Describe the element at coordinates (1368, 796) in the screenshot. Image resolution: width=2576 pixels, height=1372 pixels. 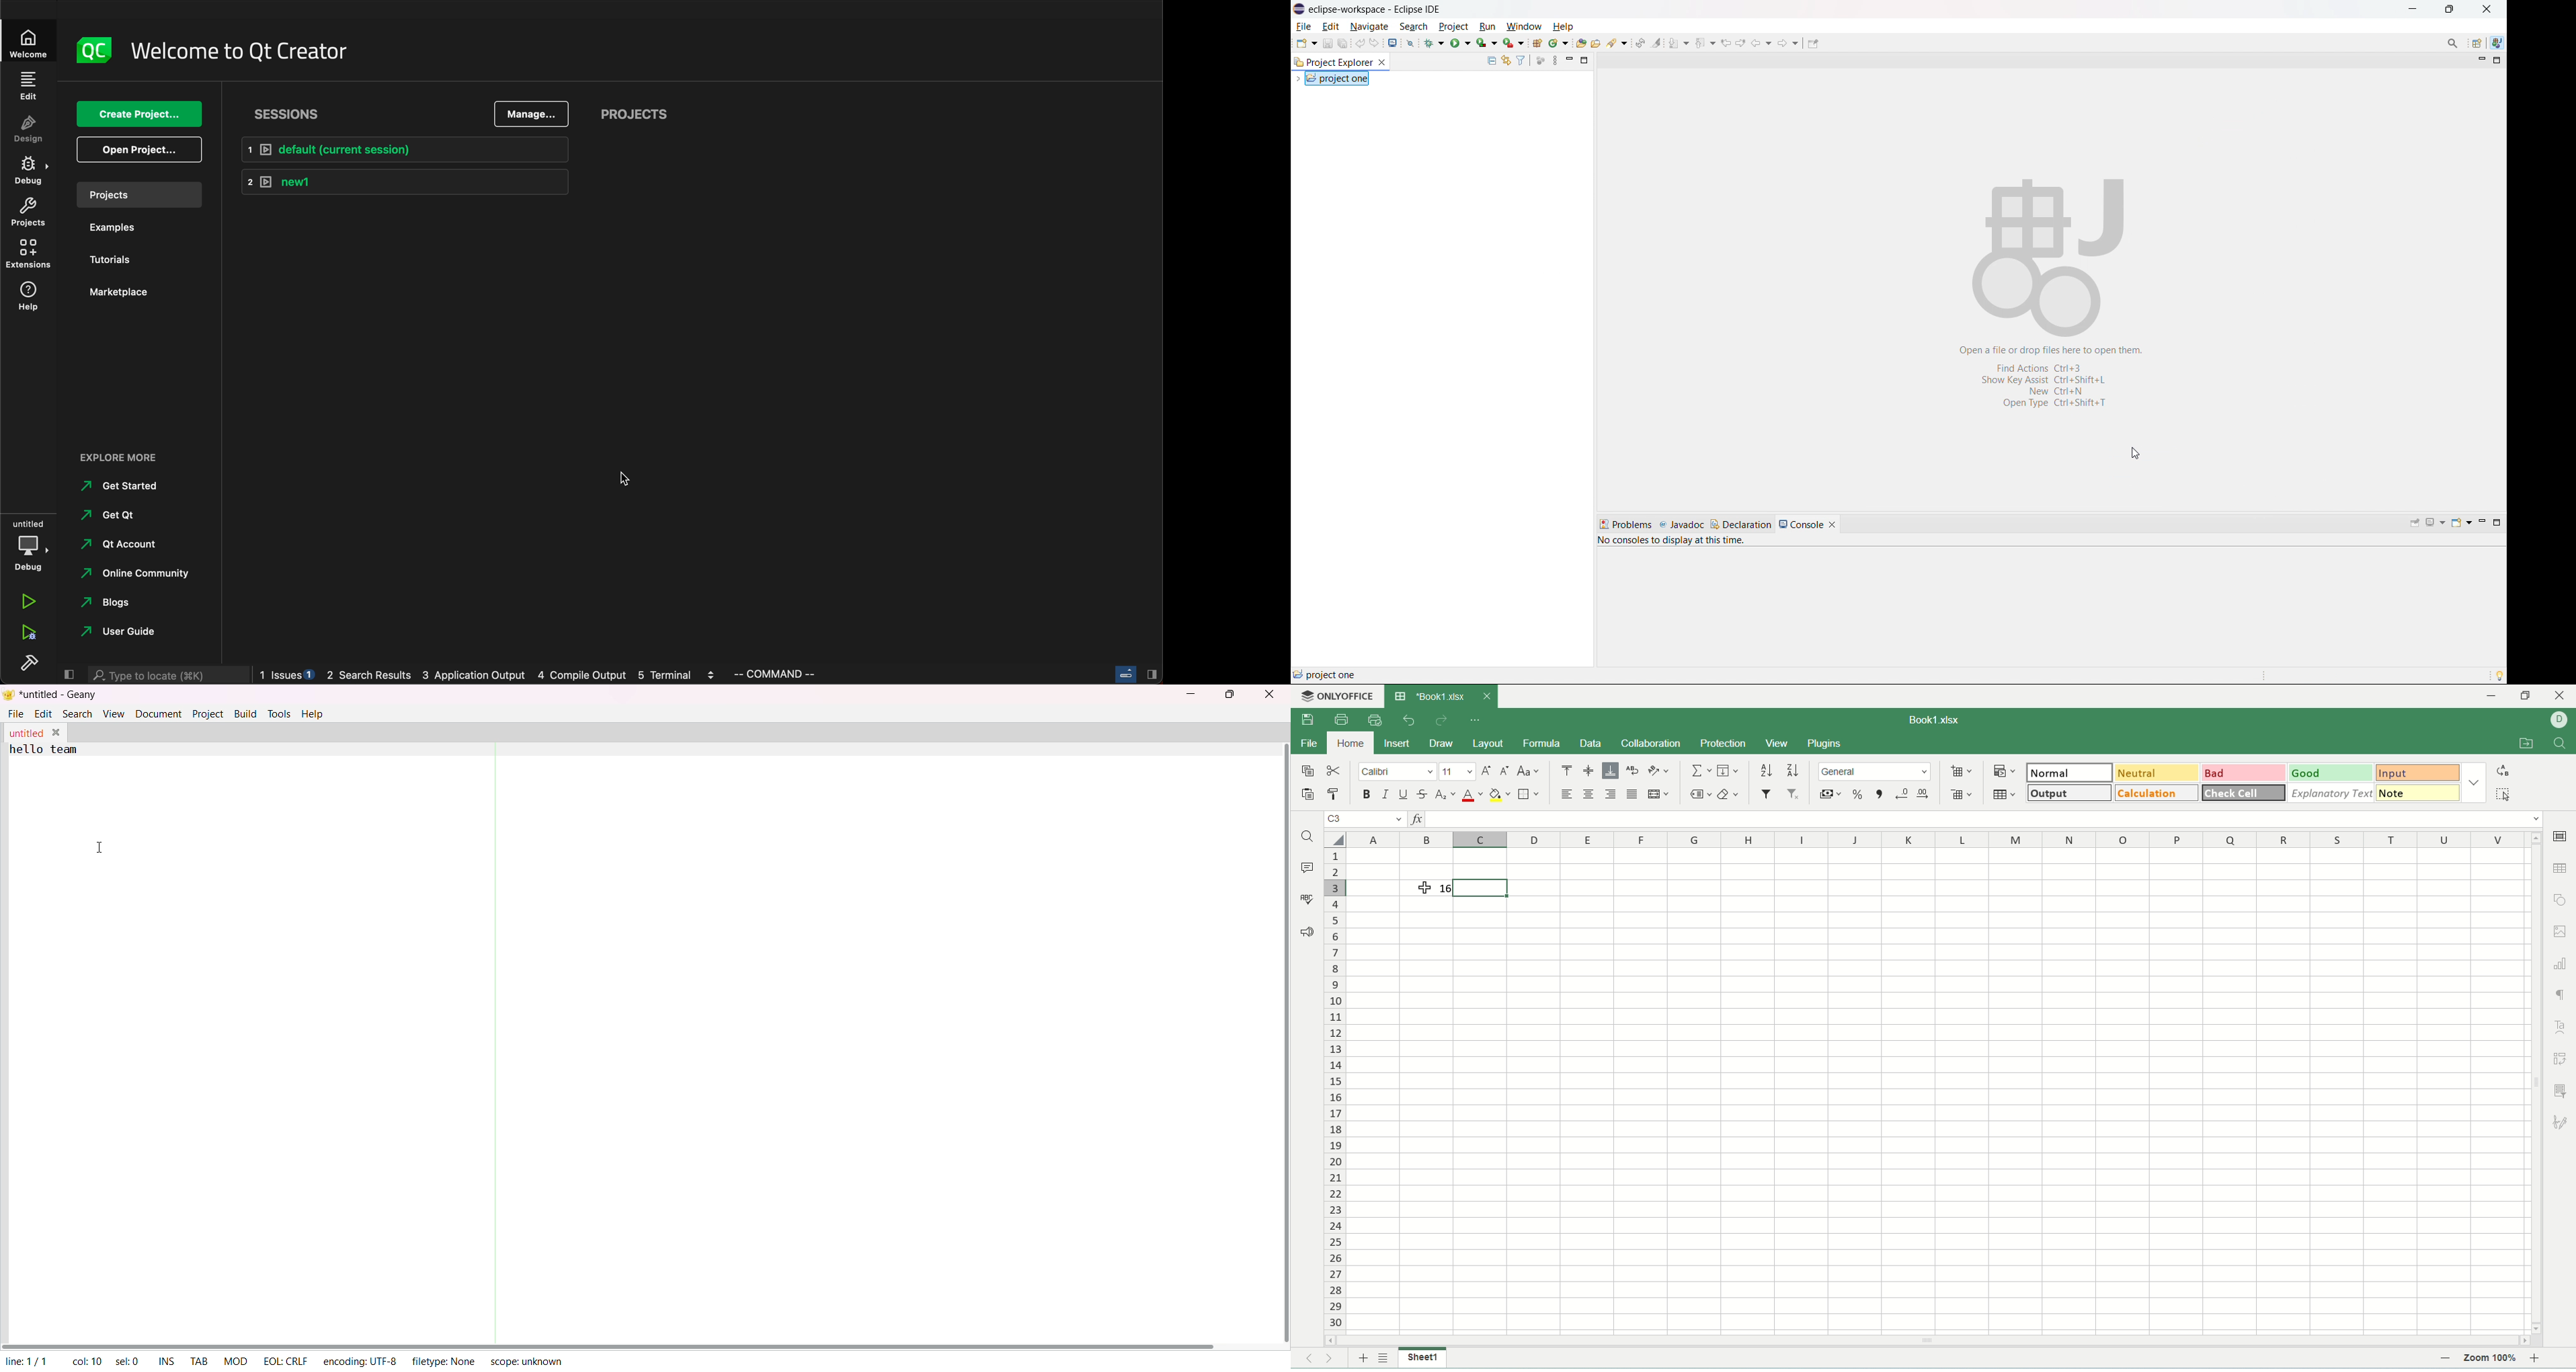
I see `bold` at that location.